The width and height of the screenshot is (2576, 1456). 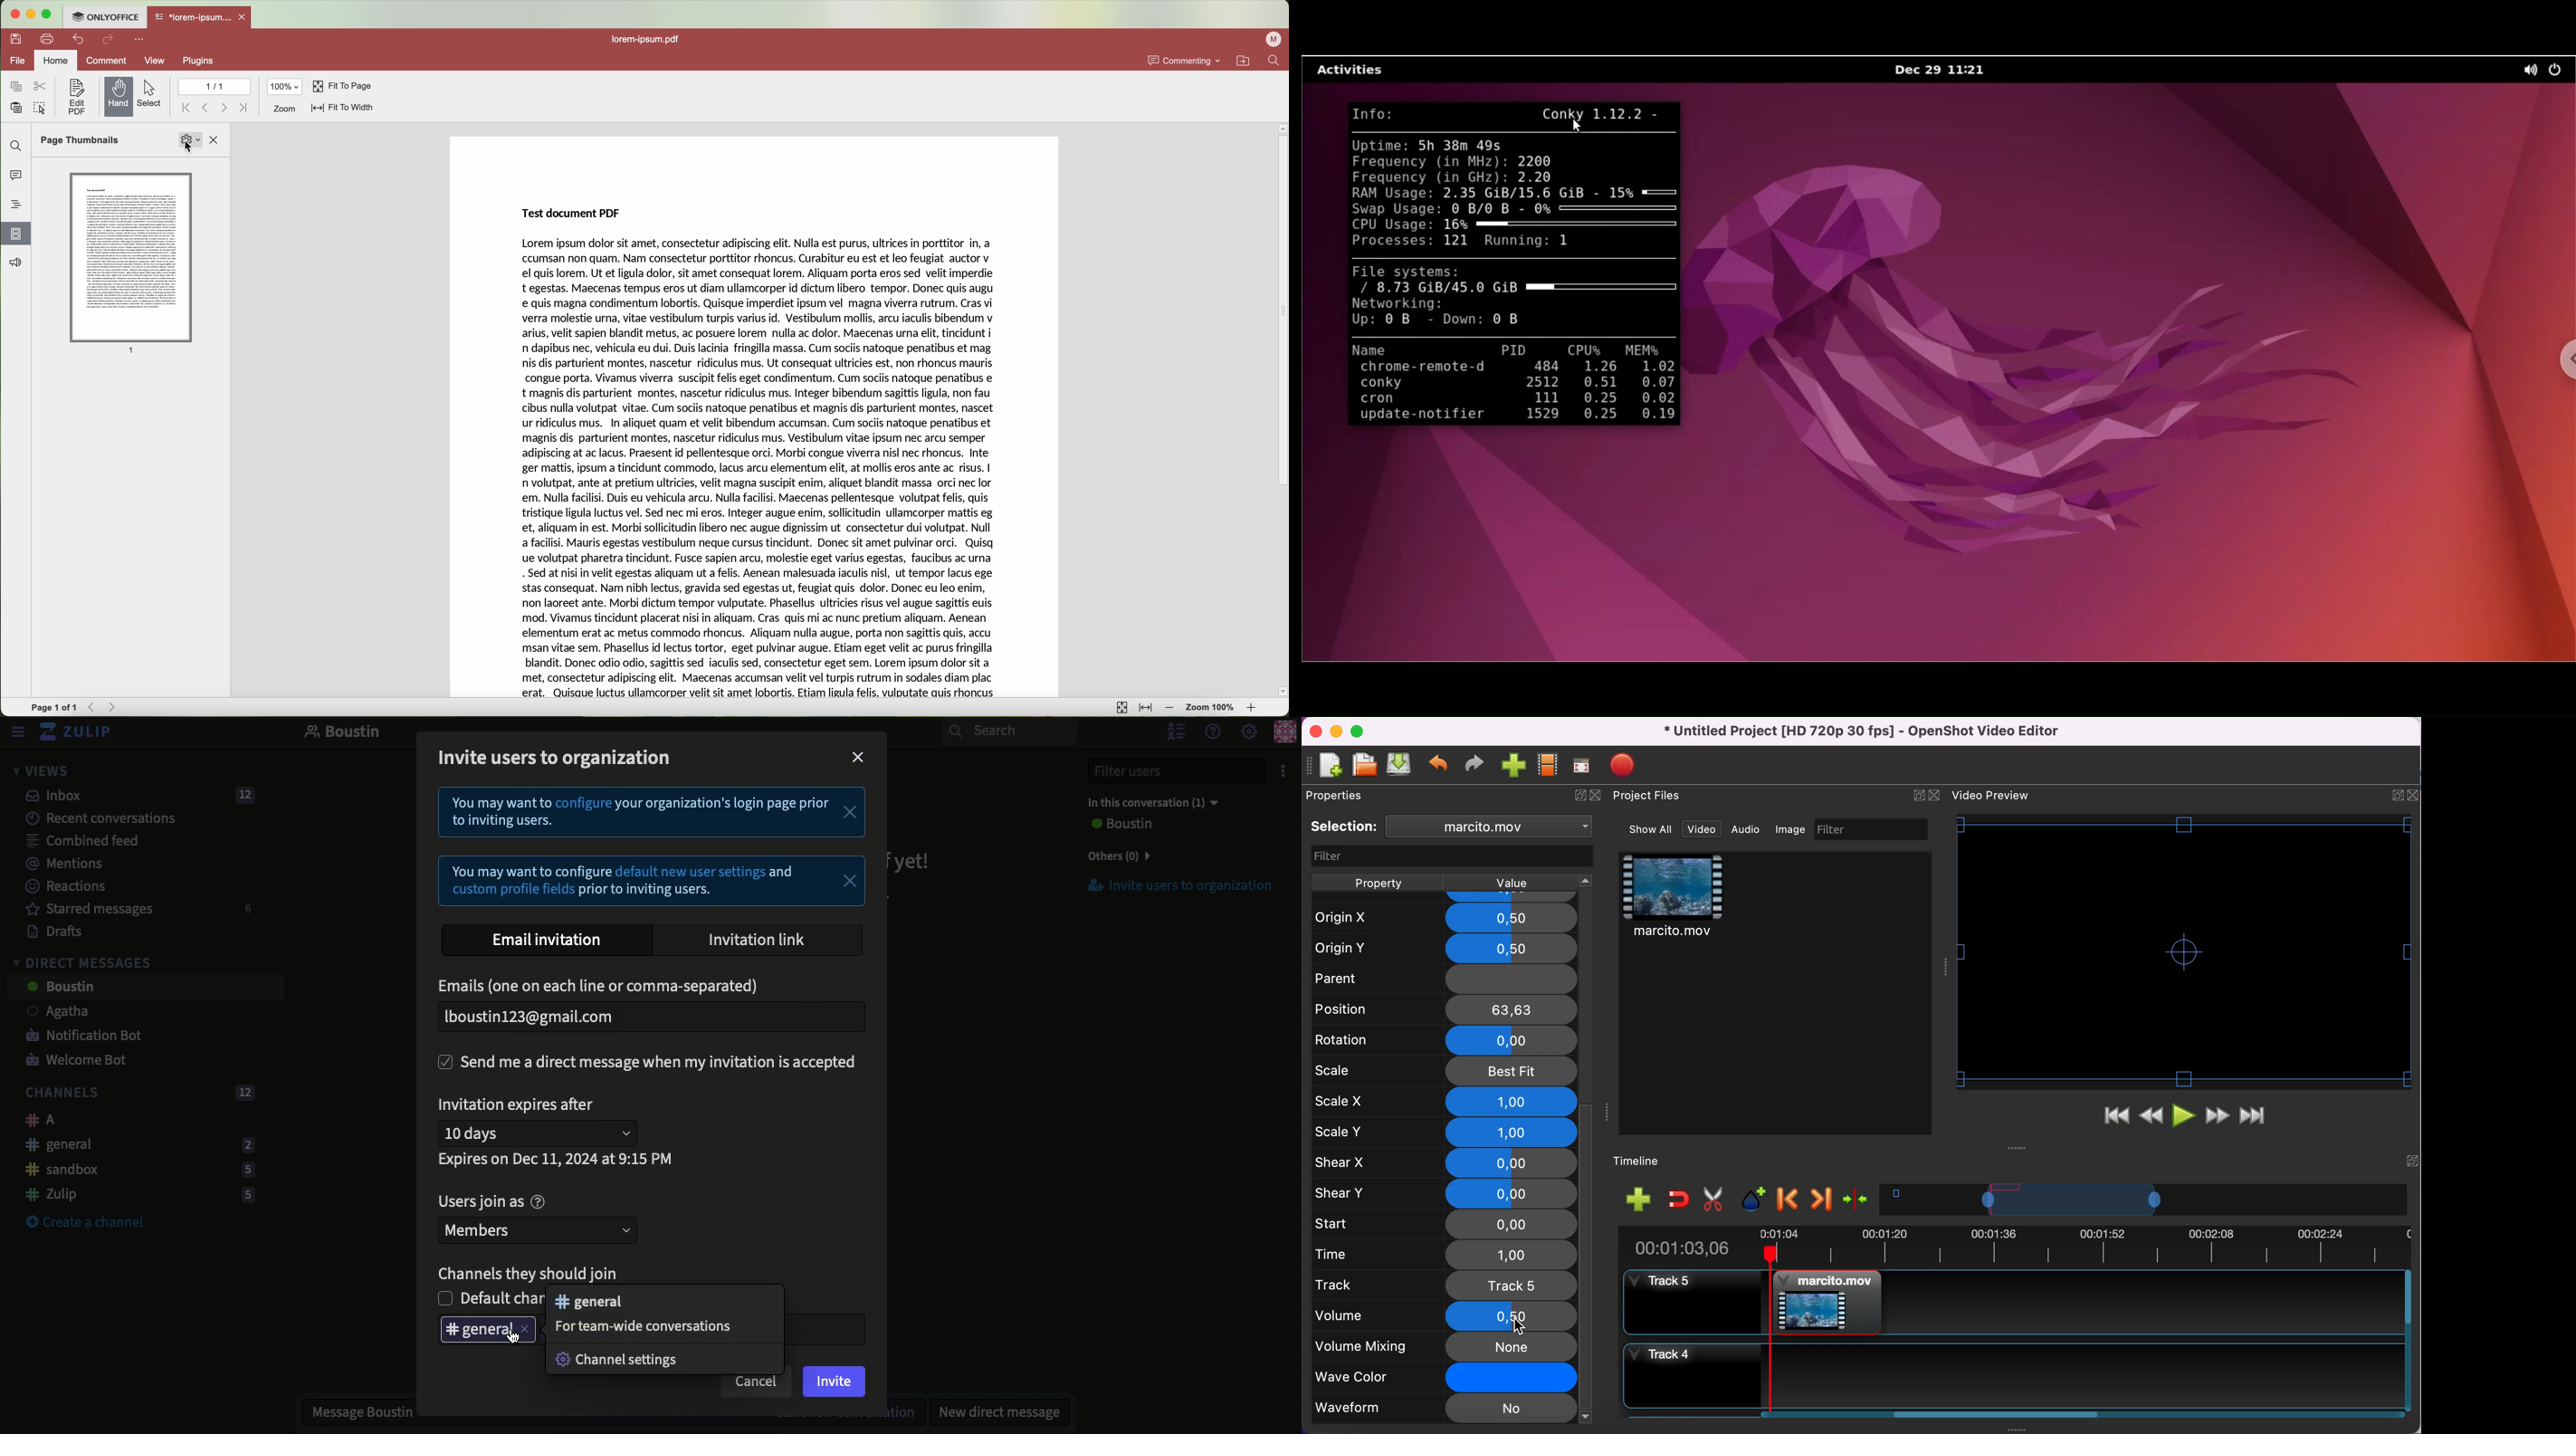 What do you see at coordinates (492, 1298) in the screenshot?
I see `Unselected` at bounding box center [492, 1298].